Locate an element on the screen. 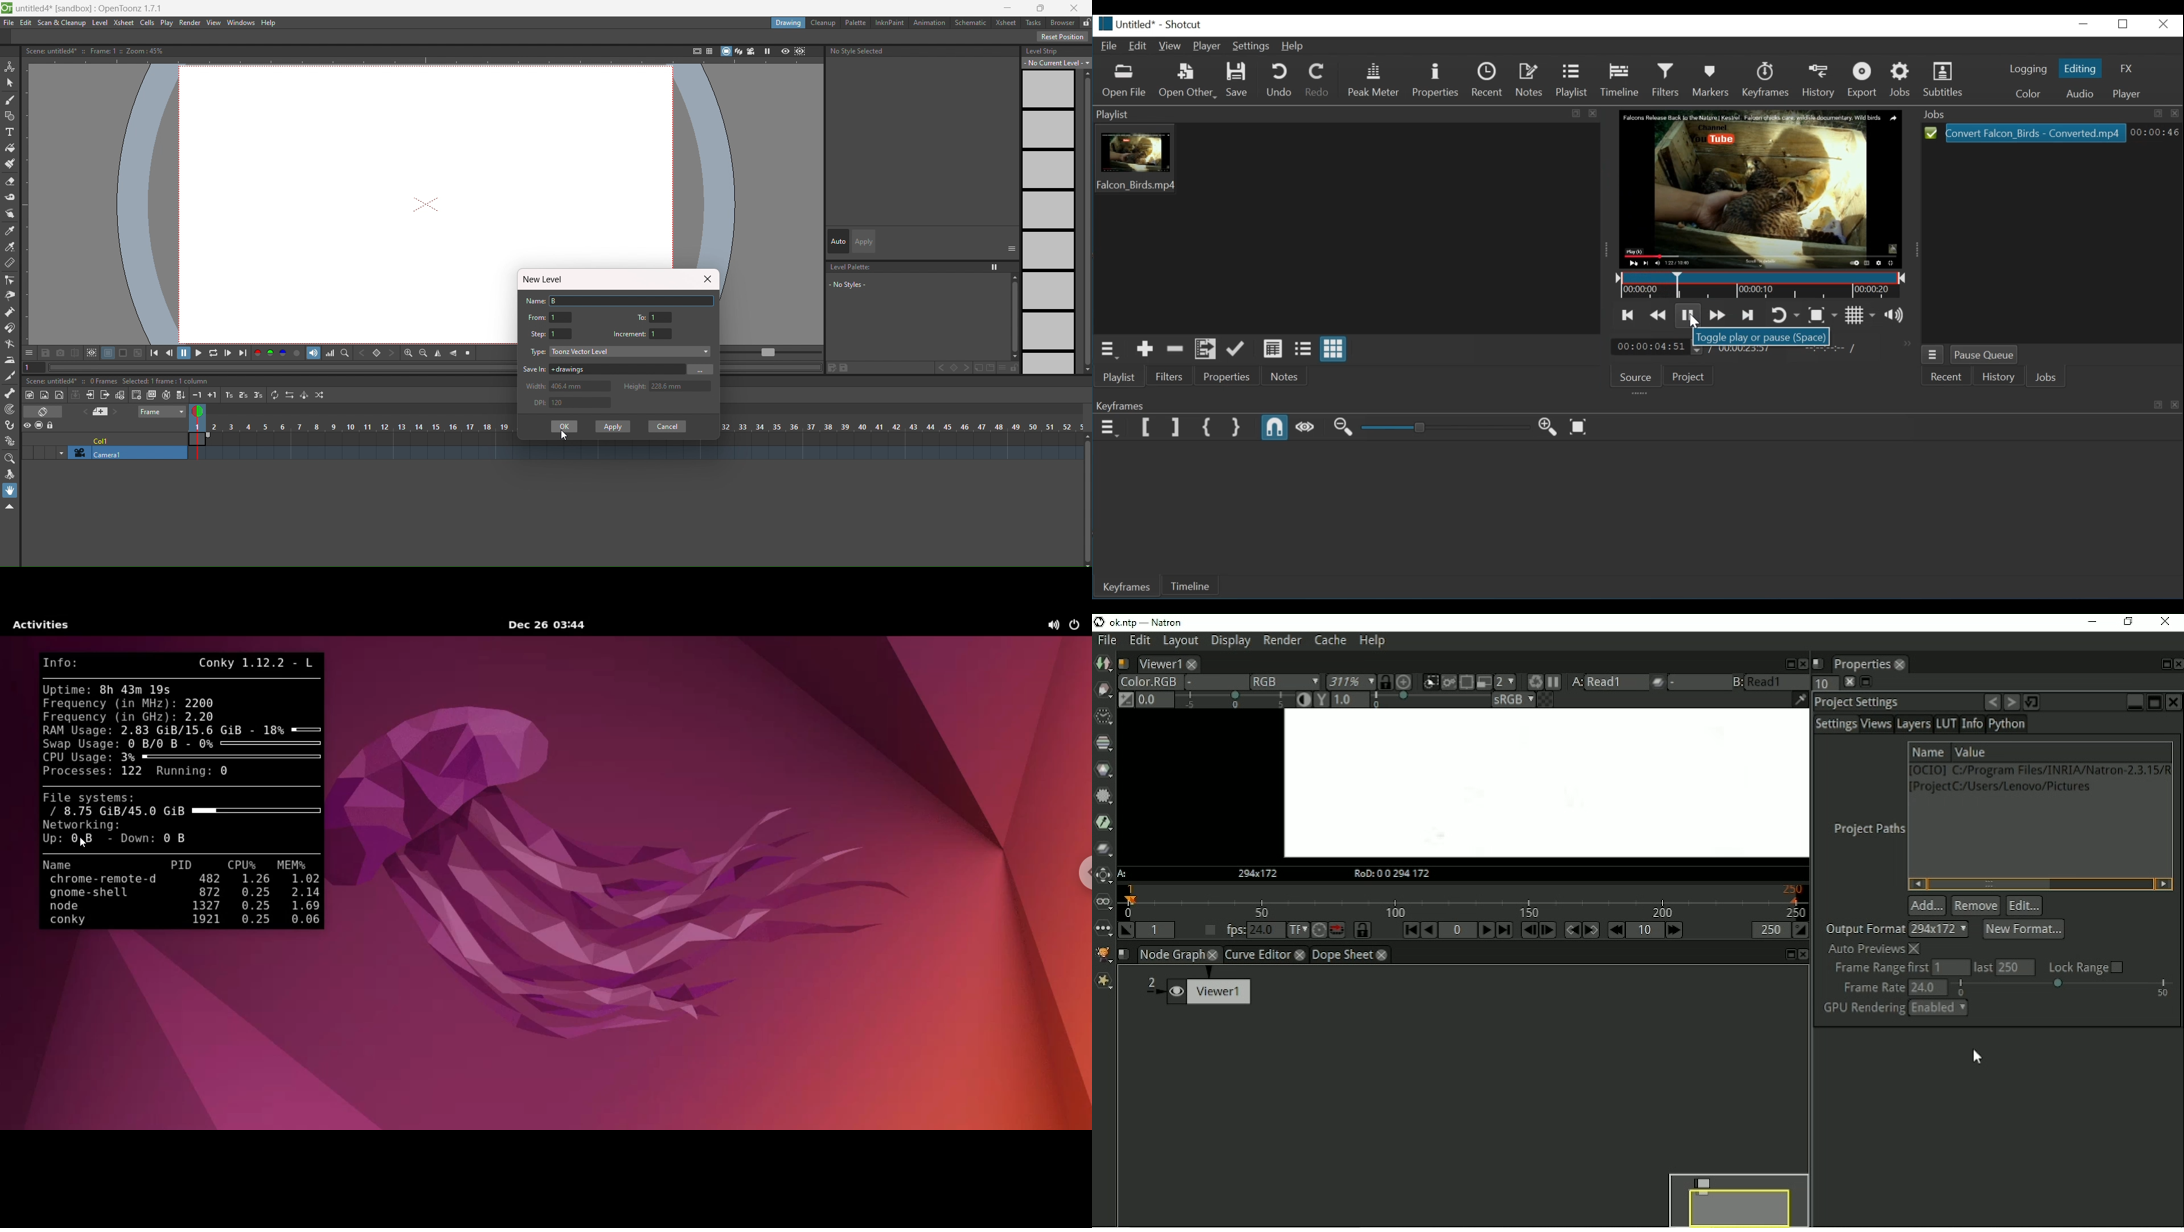  View is located at coordinates (1169, 45).